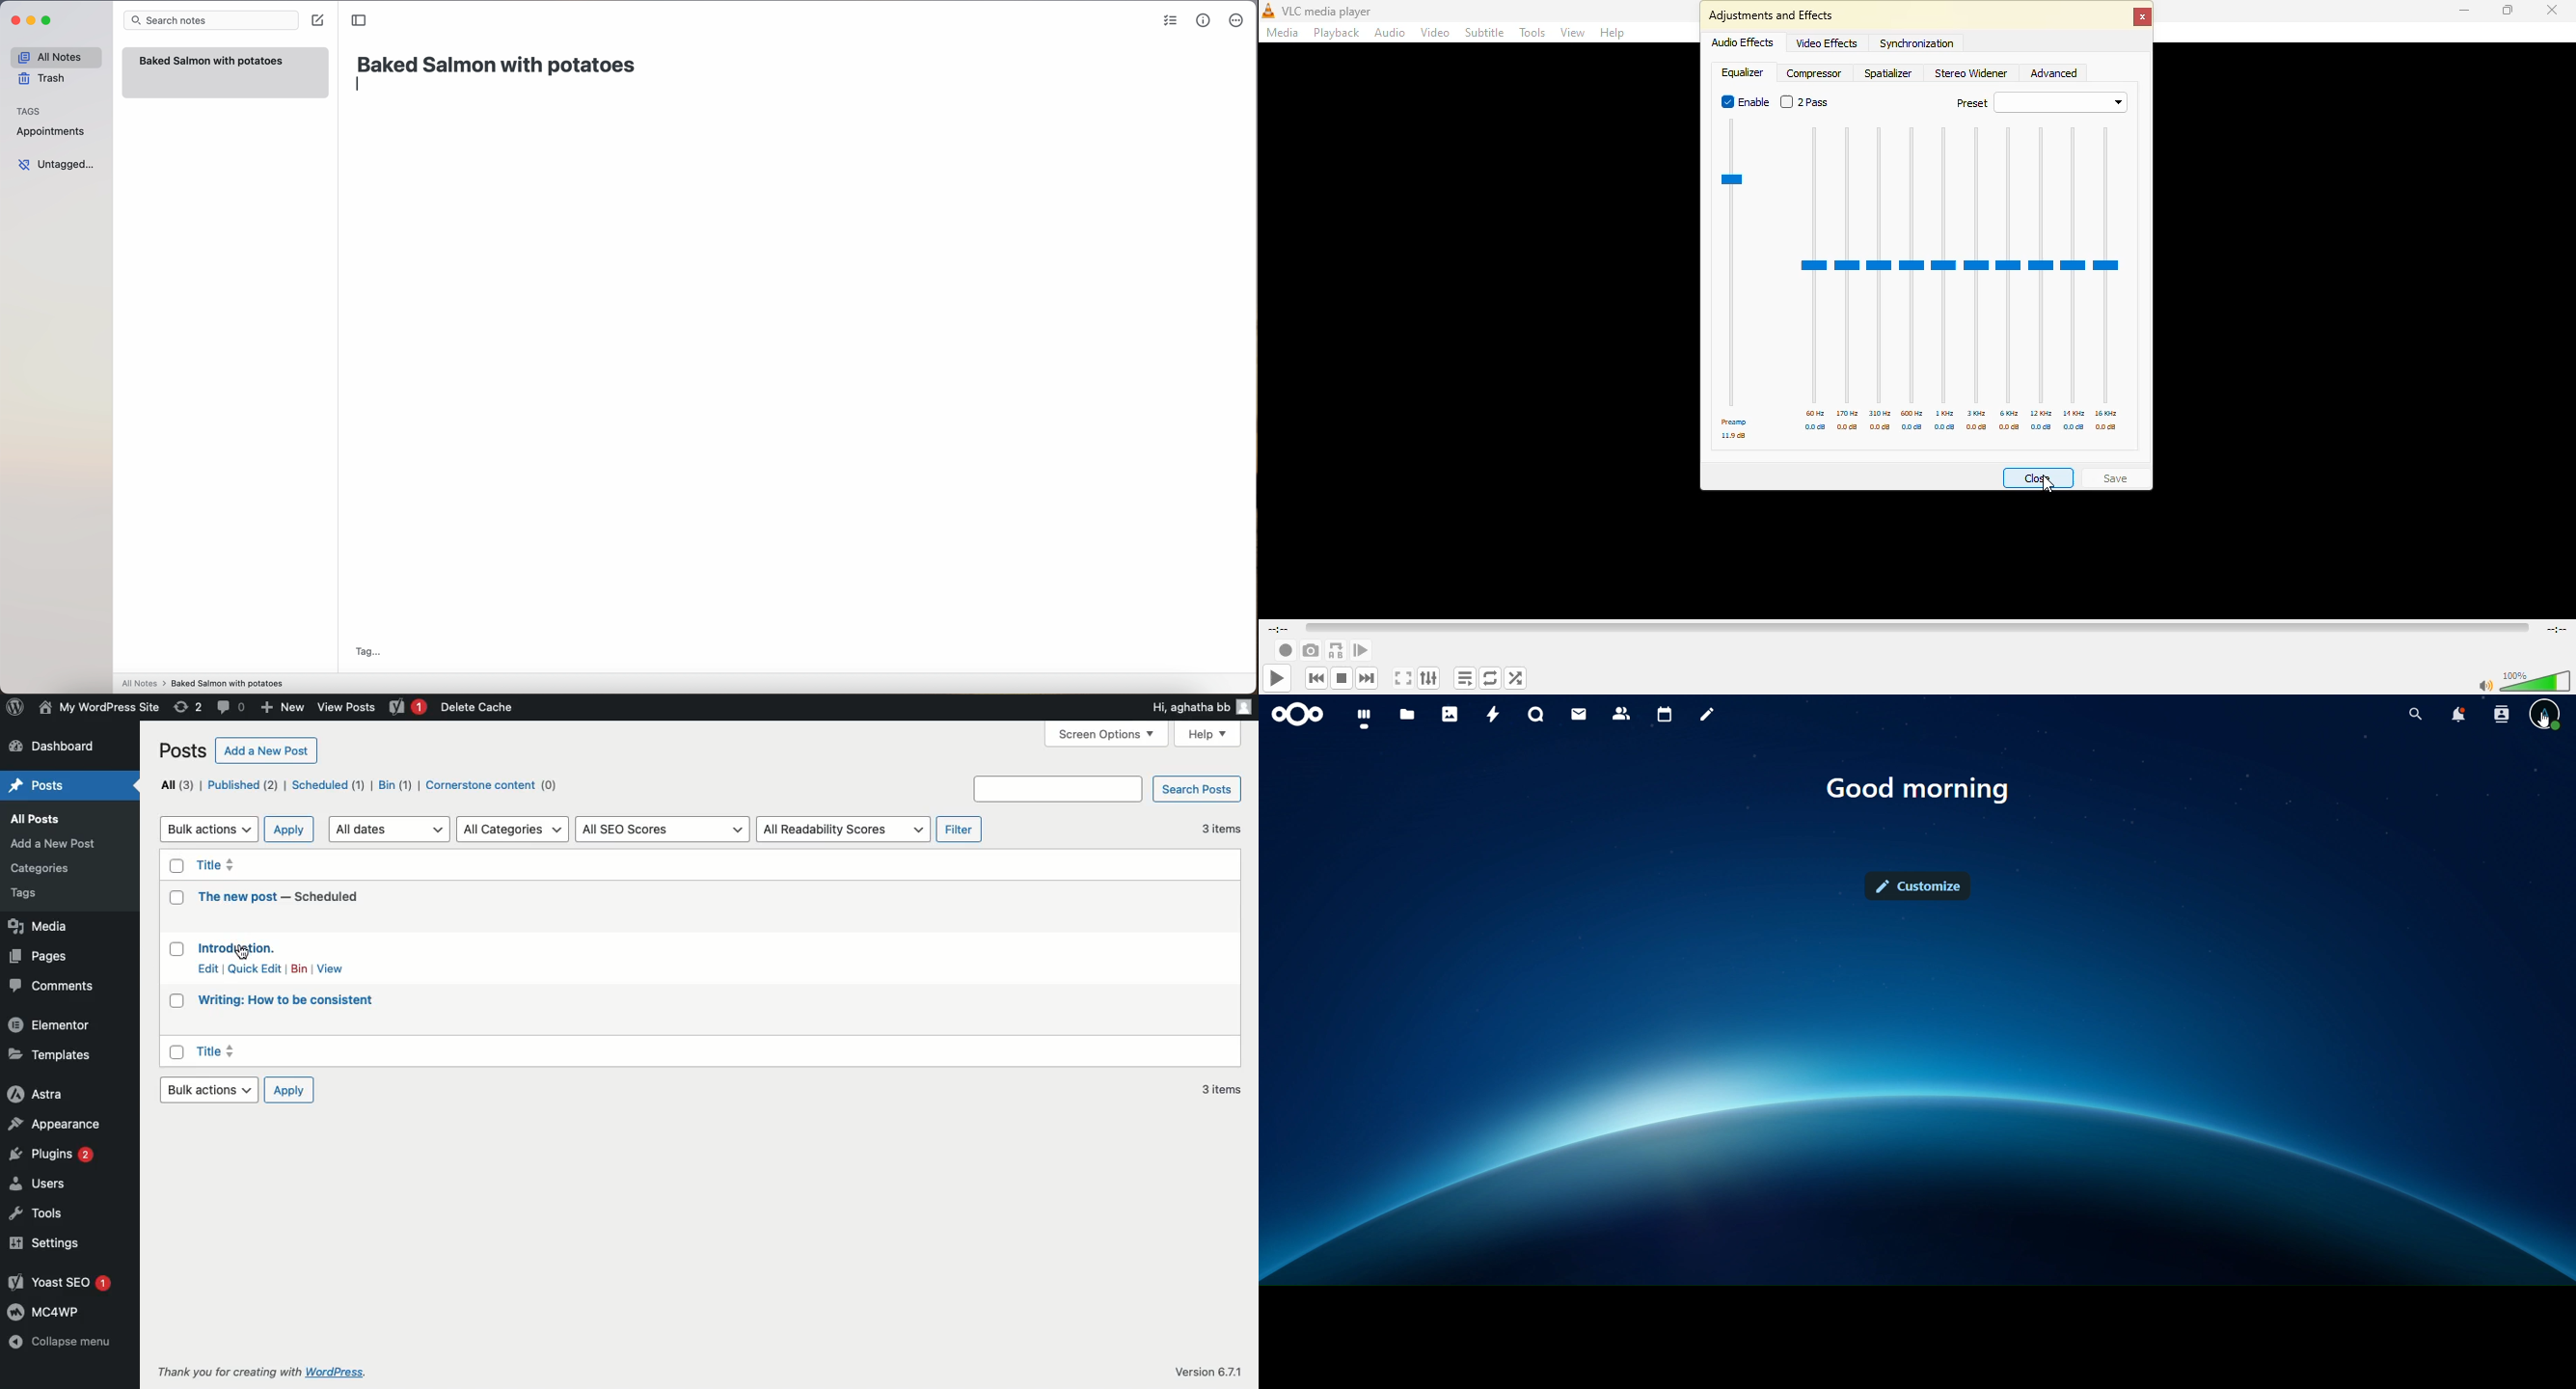 The width and height of the screenshot is (2576, 1400). What do you see at coordinates (266, 750) in the screenshot?
I see `Add new post` at bounding box center [266, 750].